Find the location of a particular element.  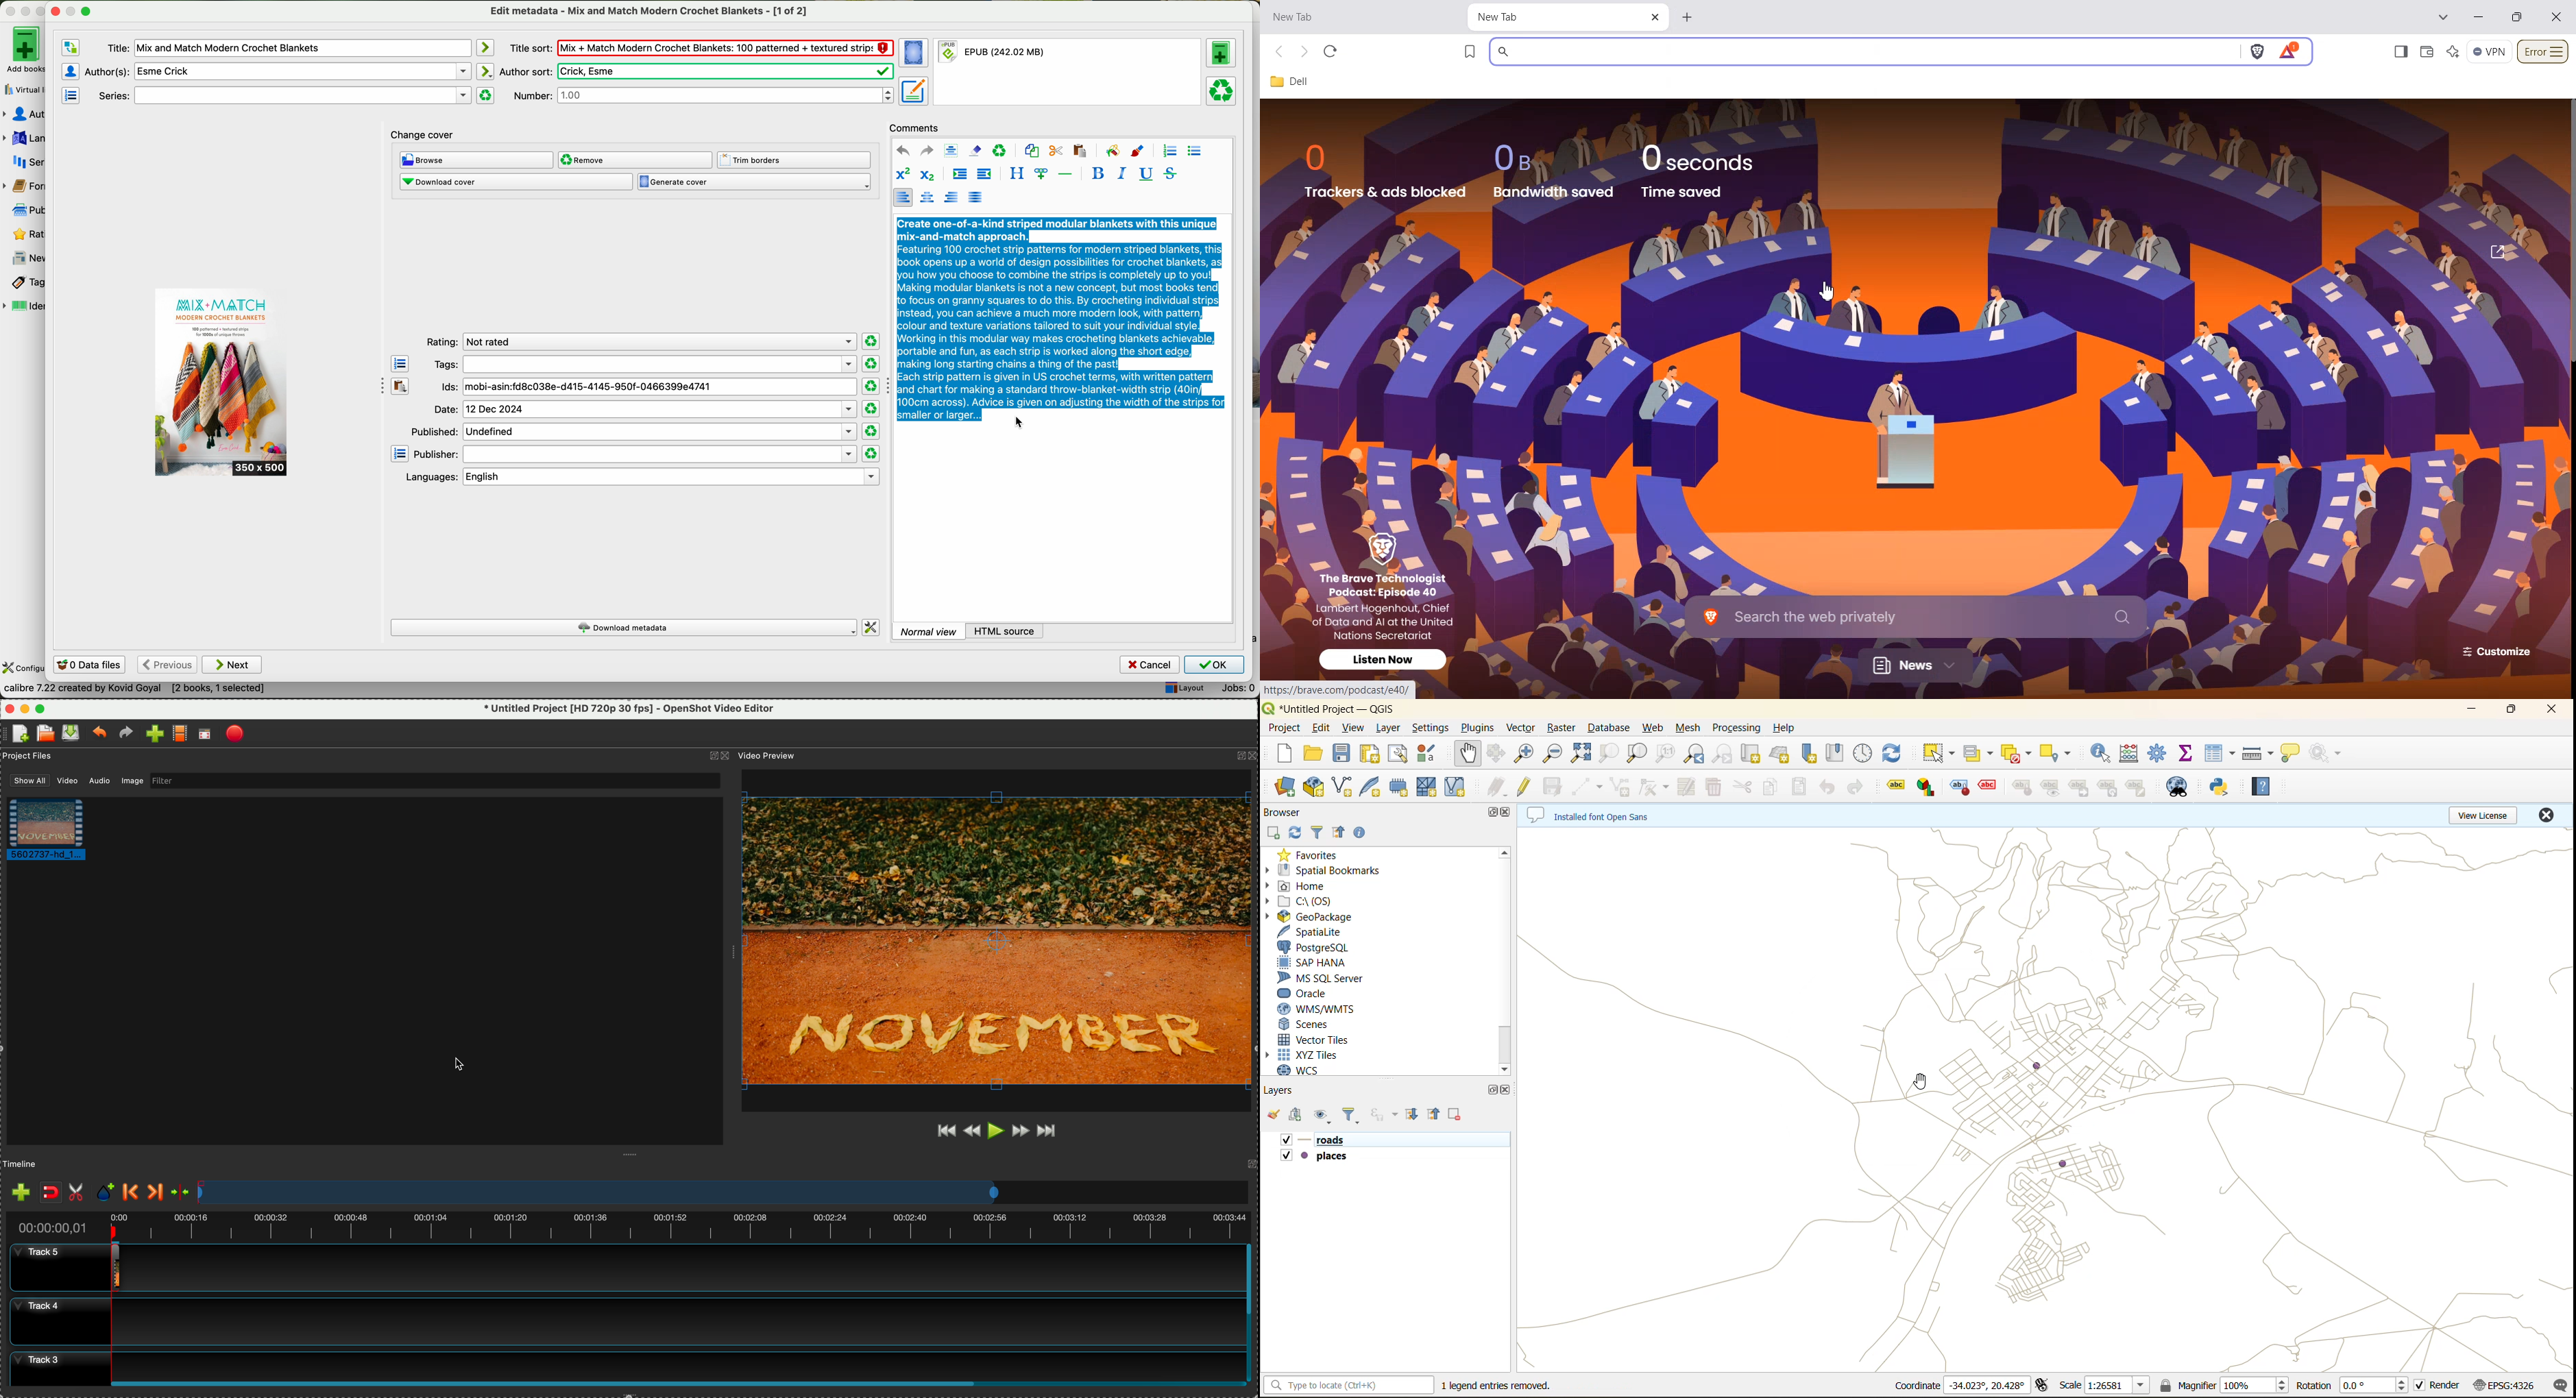

published is located at coordinates (632, 431).